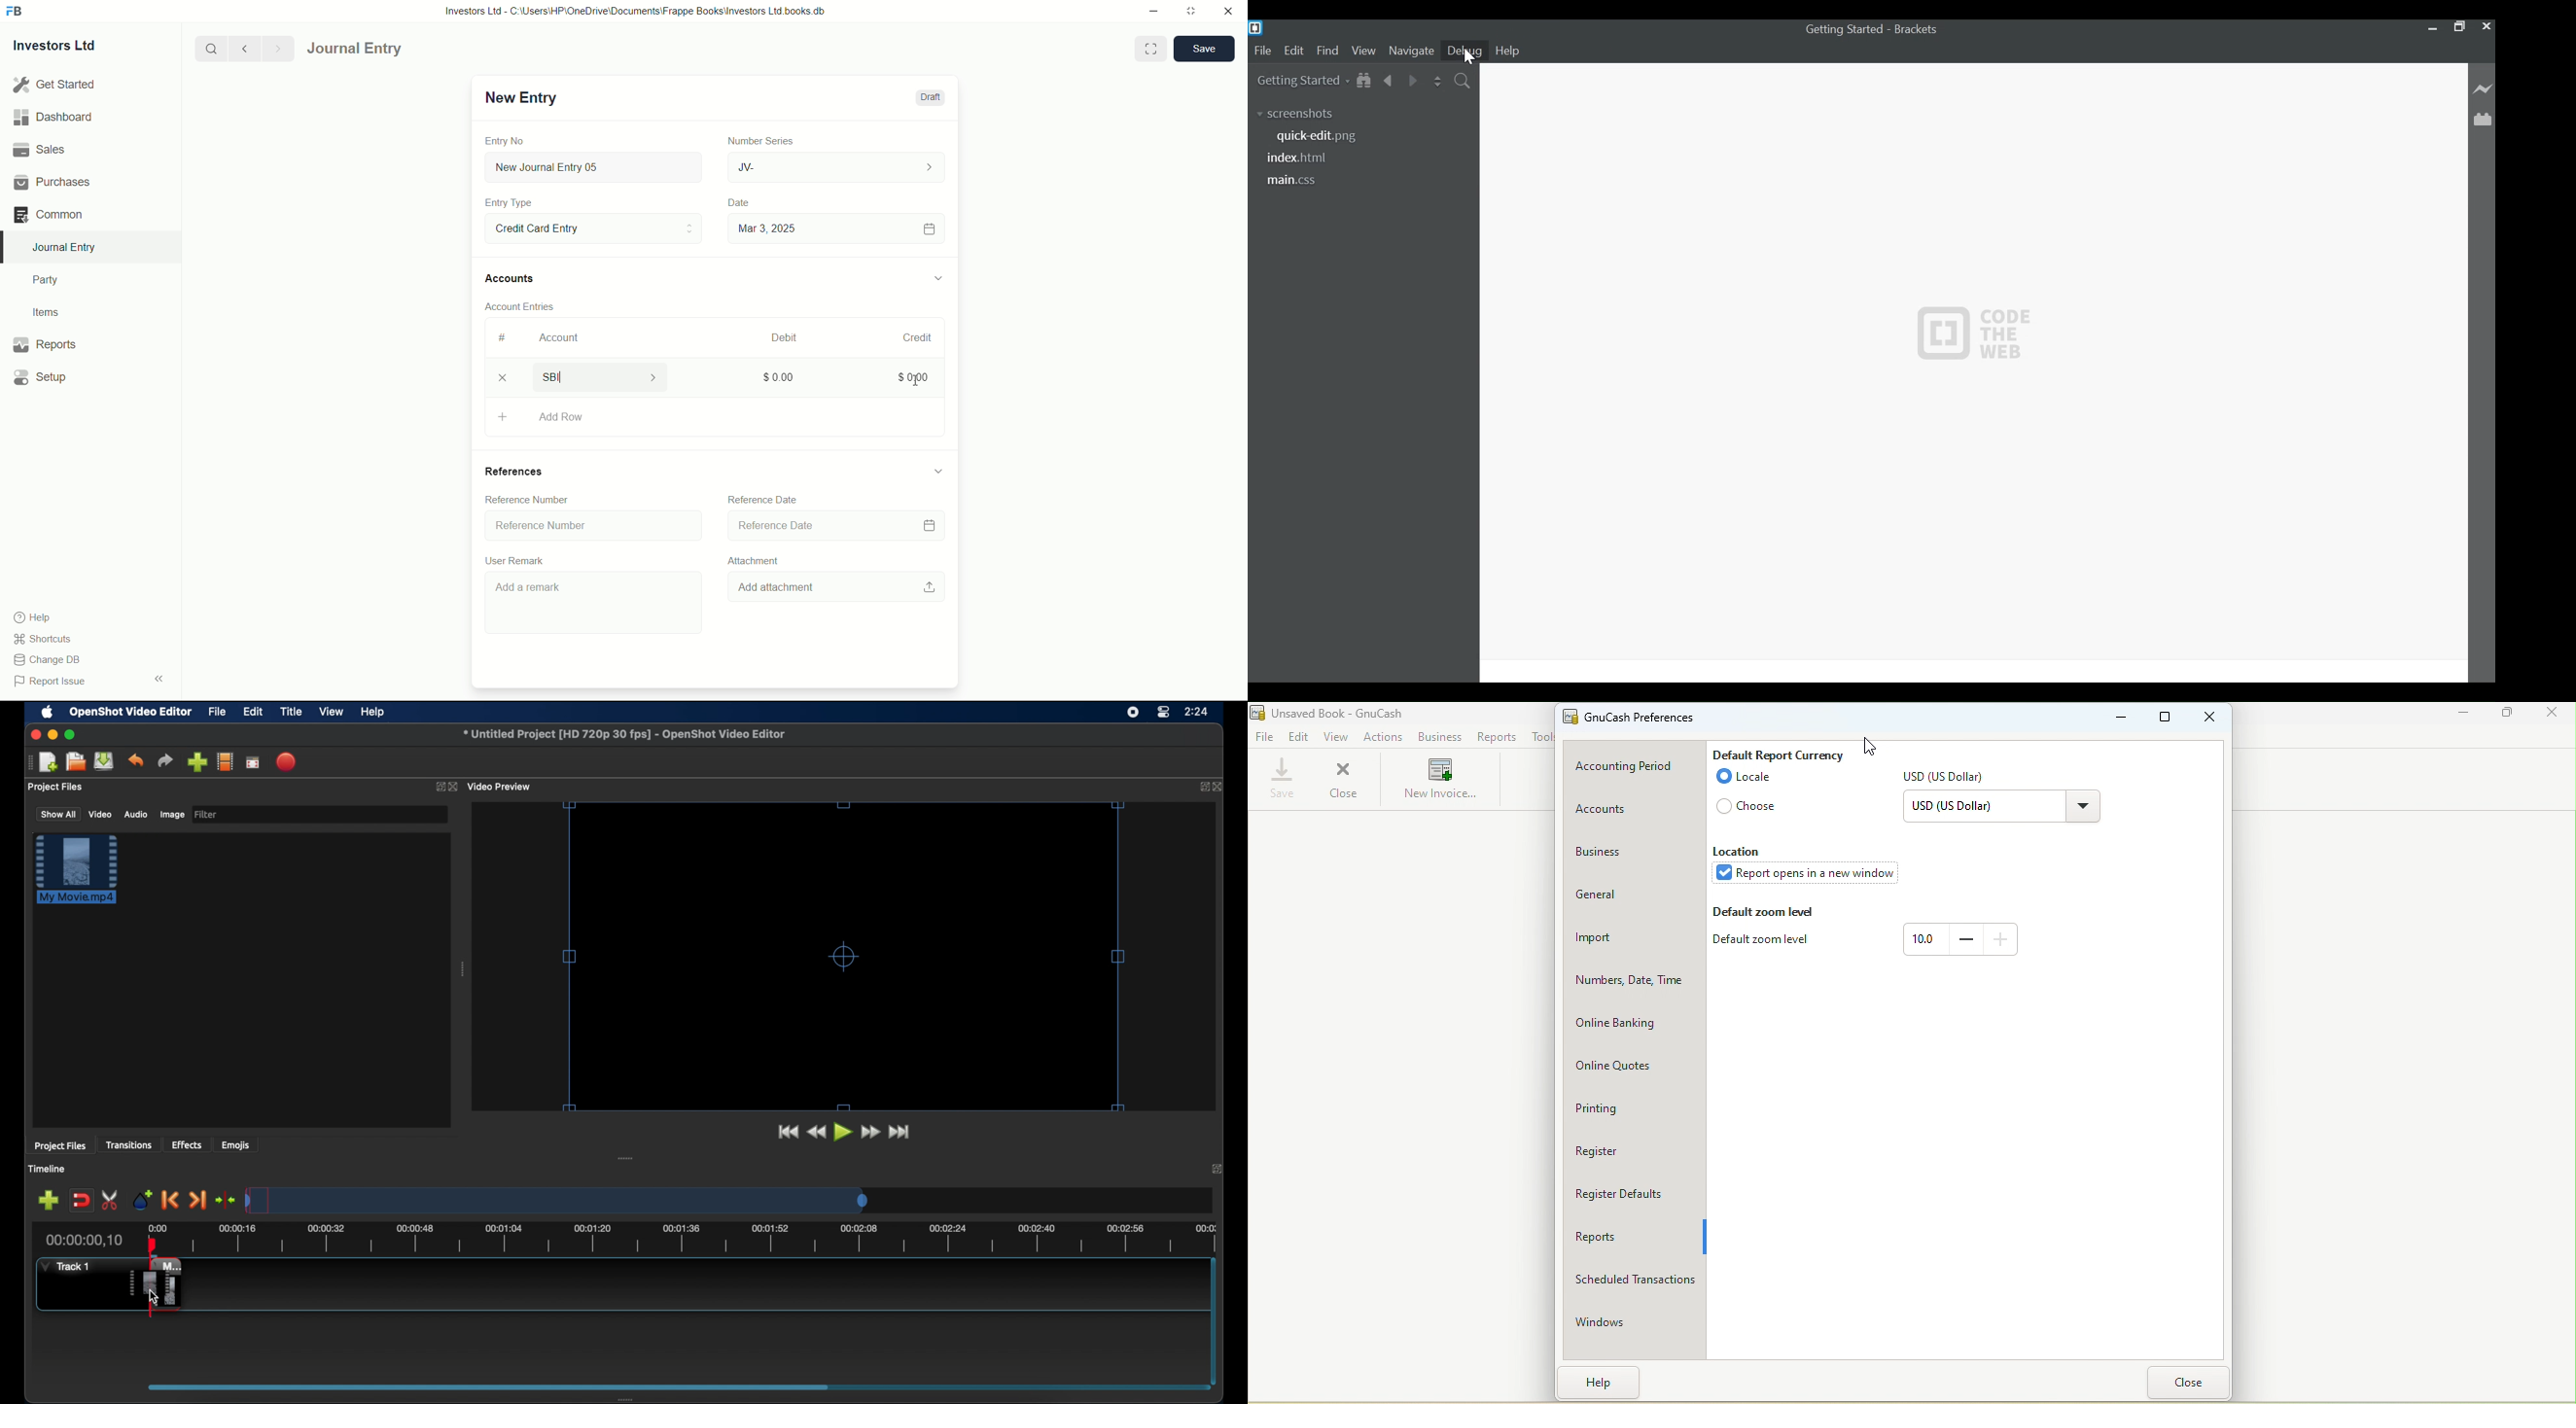 Image resolution: width=2576 pixels, height=1428 pixels. What do you see at coordinates (1630, 1321) in the screenshot?
I see `Windows` at bounding box center [1630, 1321].